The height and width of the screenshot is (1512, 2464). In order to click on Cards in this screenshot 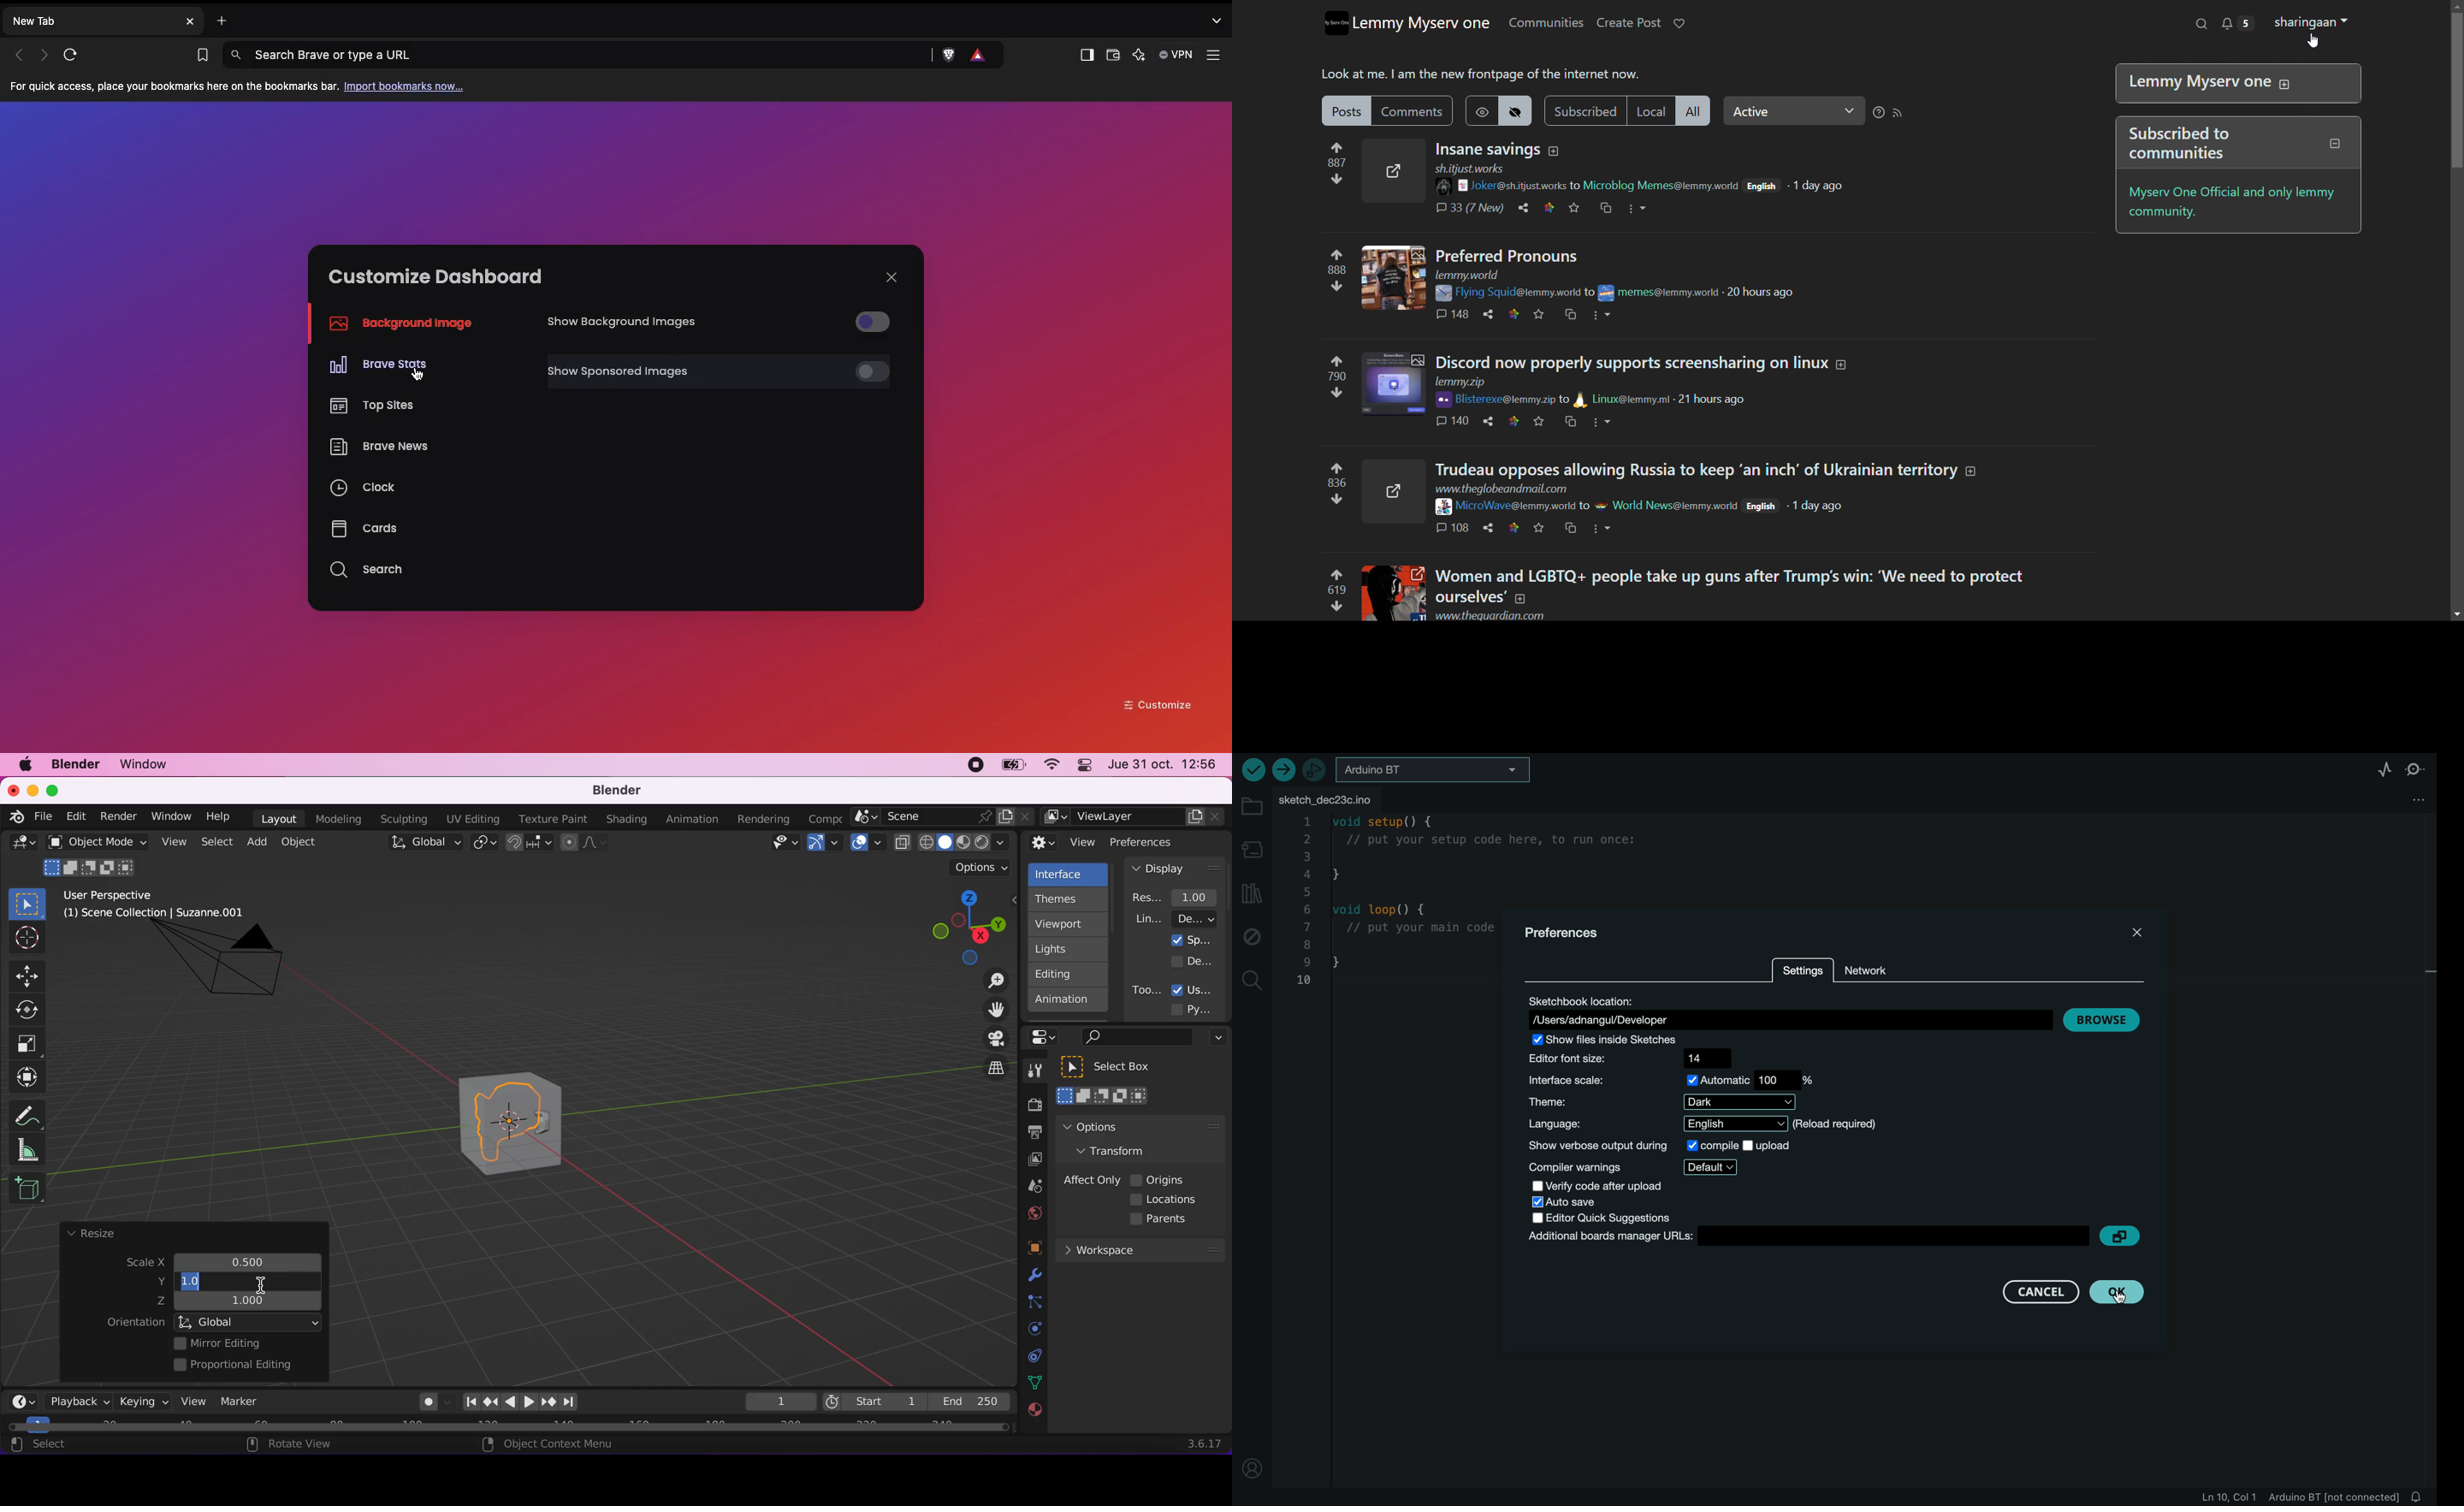, I will do `click(364, 528)`.